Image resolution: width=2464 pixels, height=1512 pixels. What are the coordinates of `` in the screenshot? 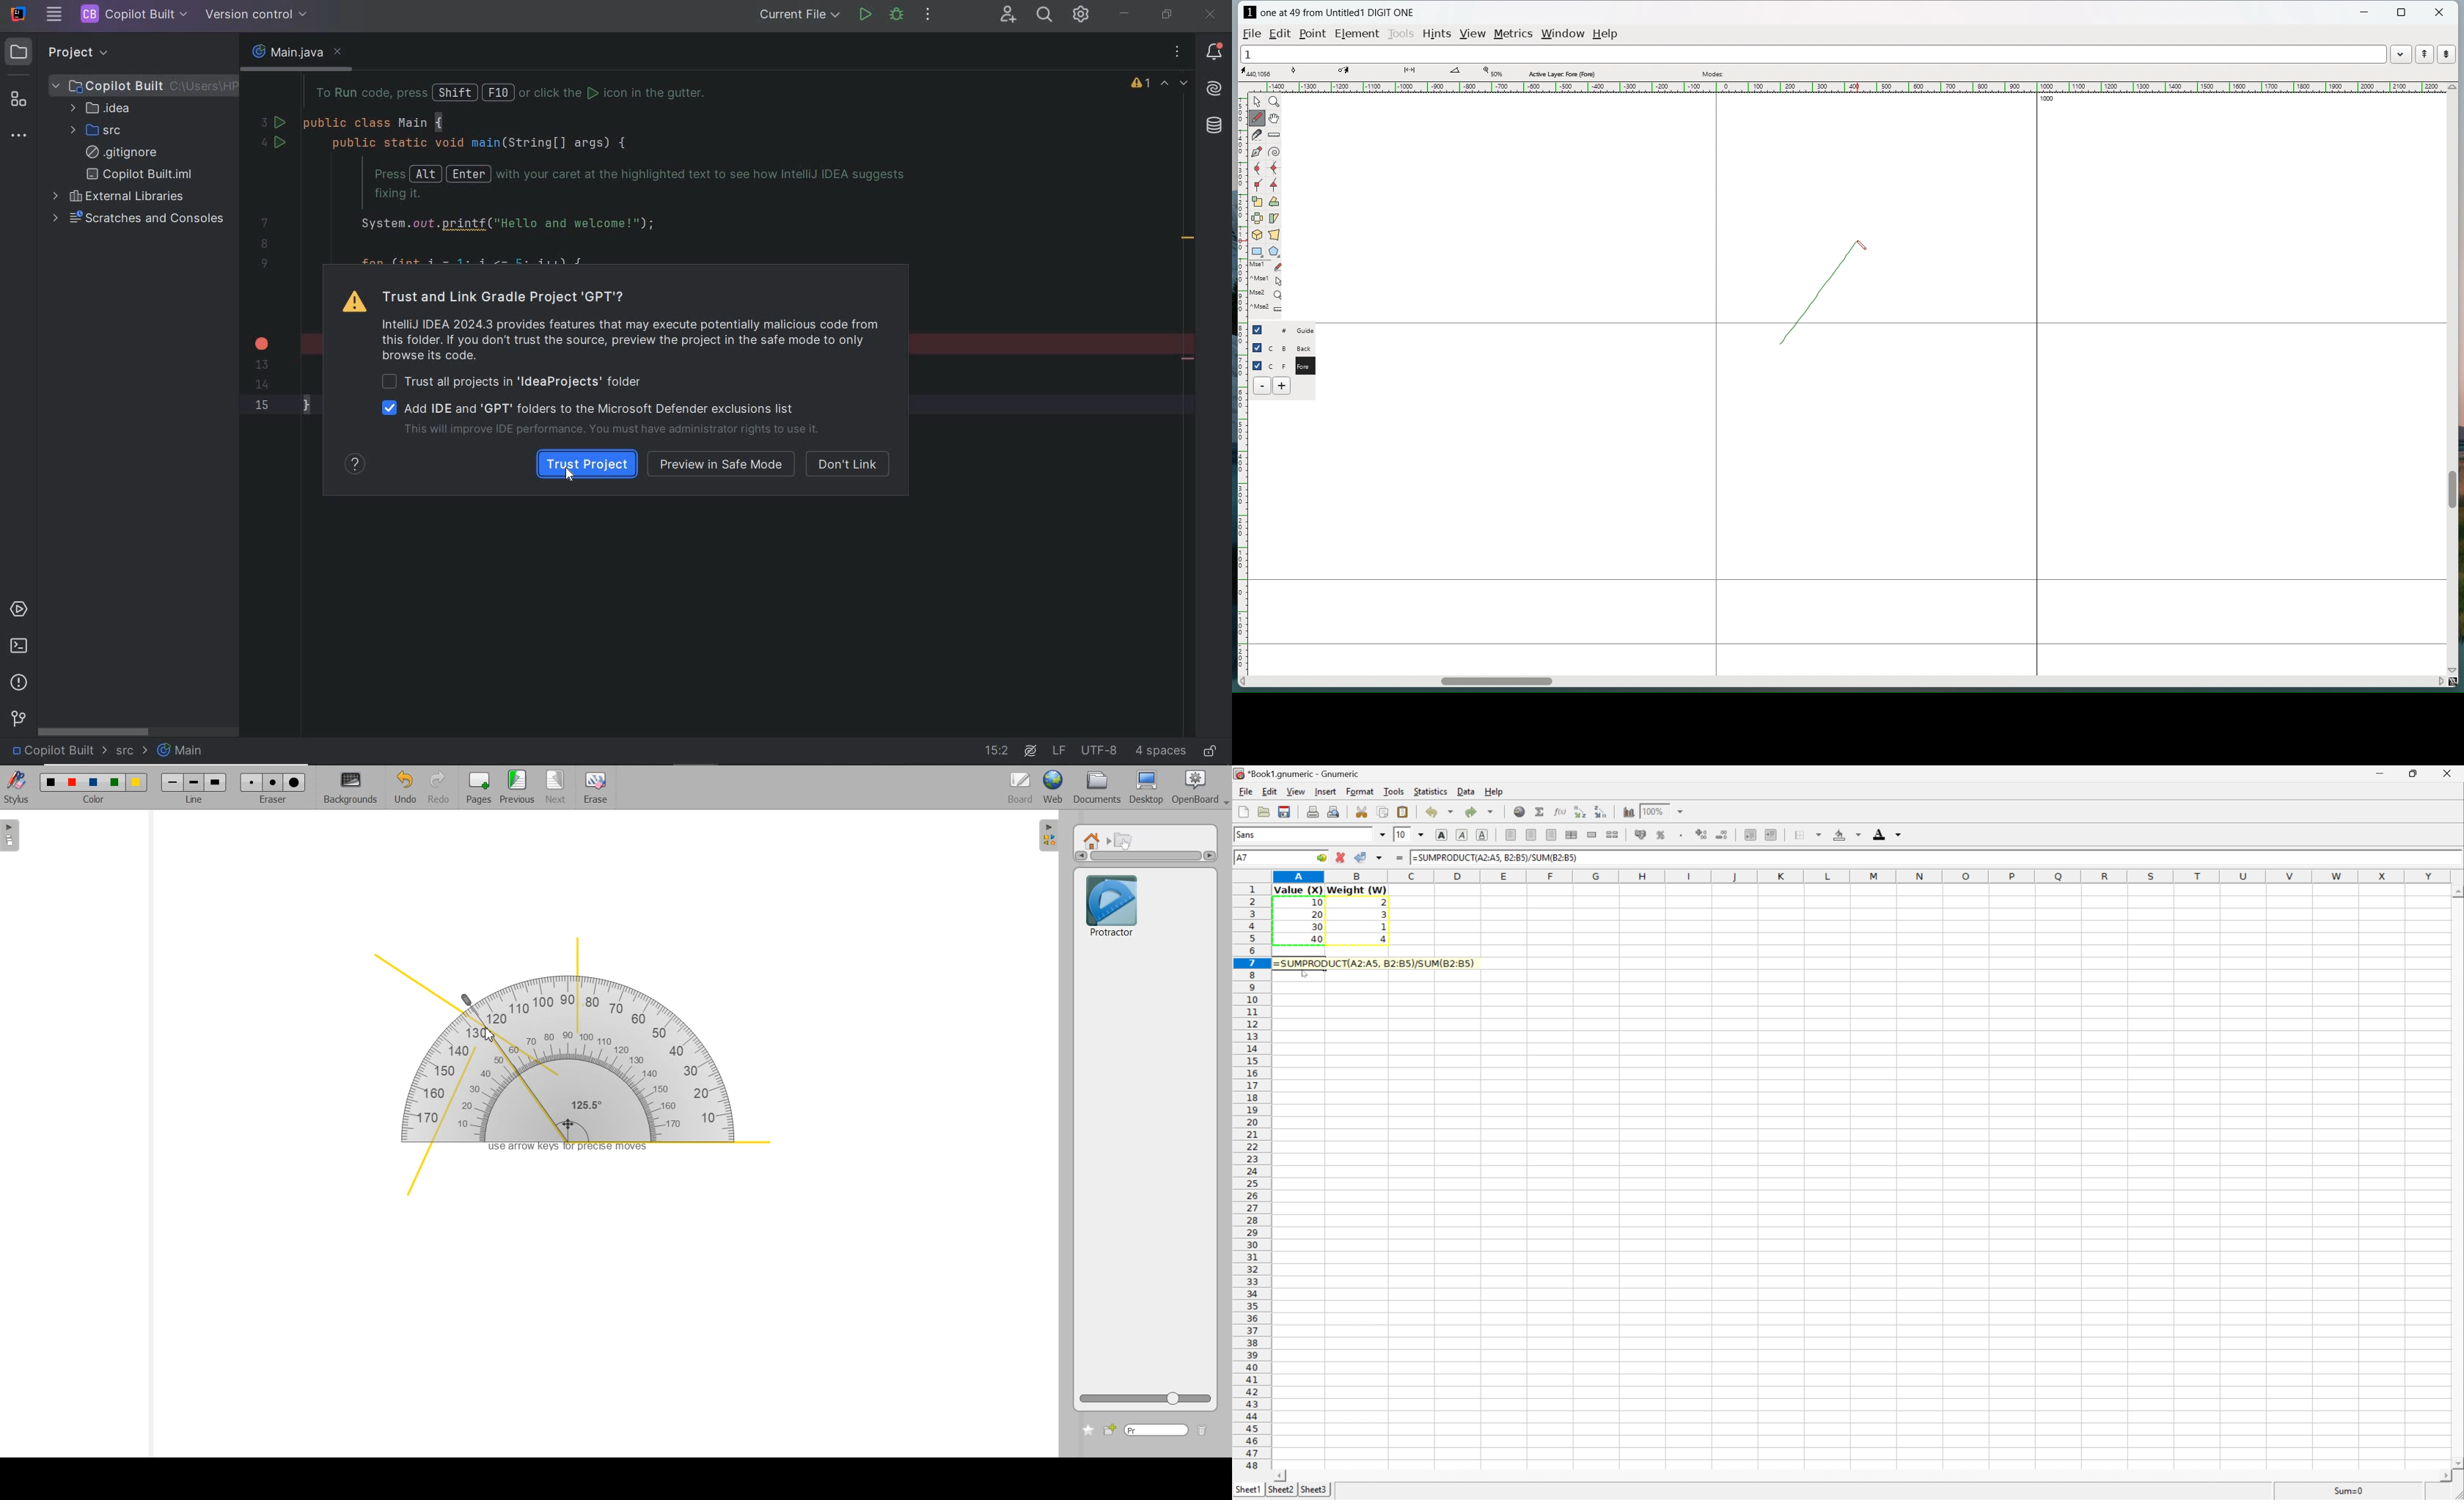 It's located at (1316, 904).